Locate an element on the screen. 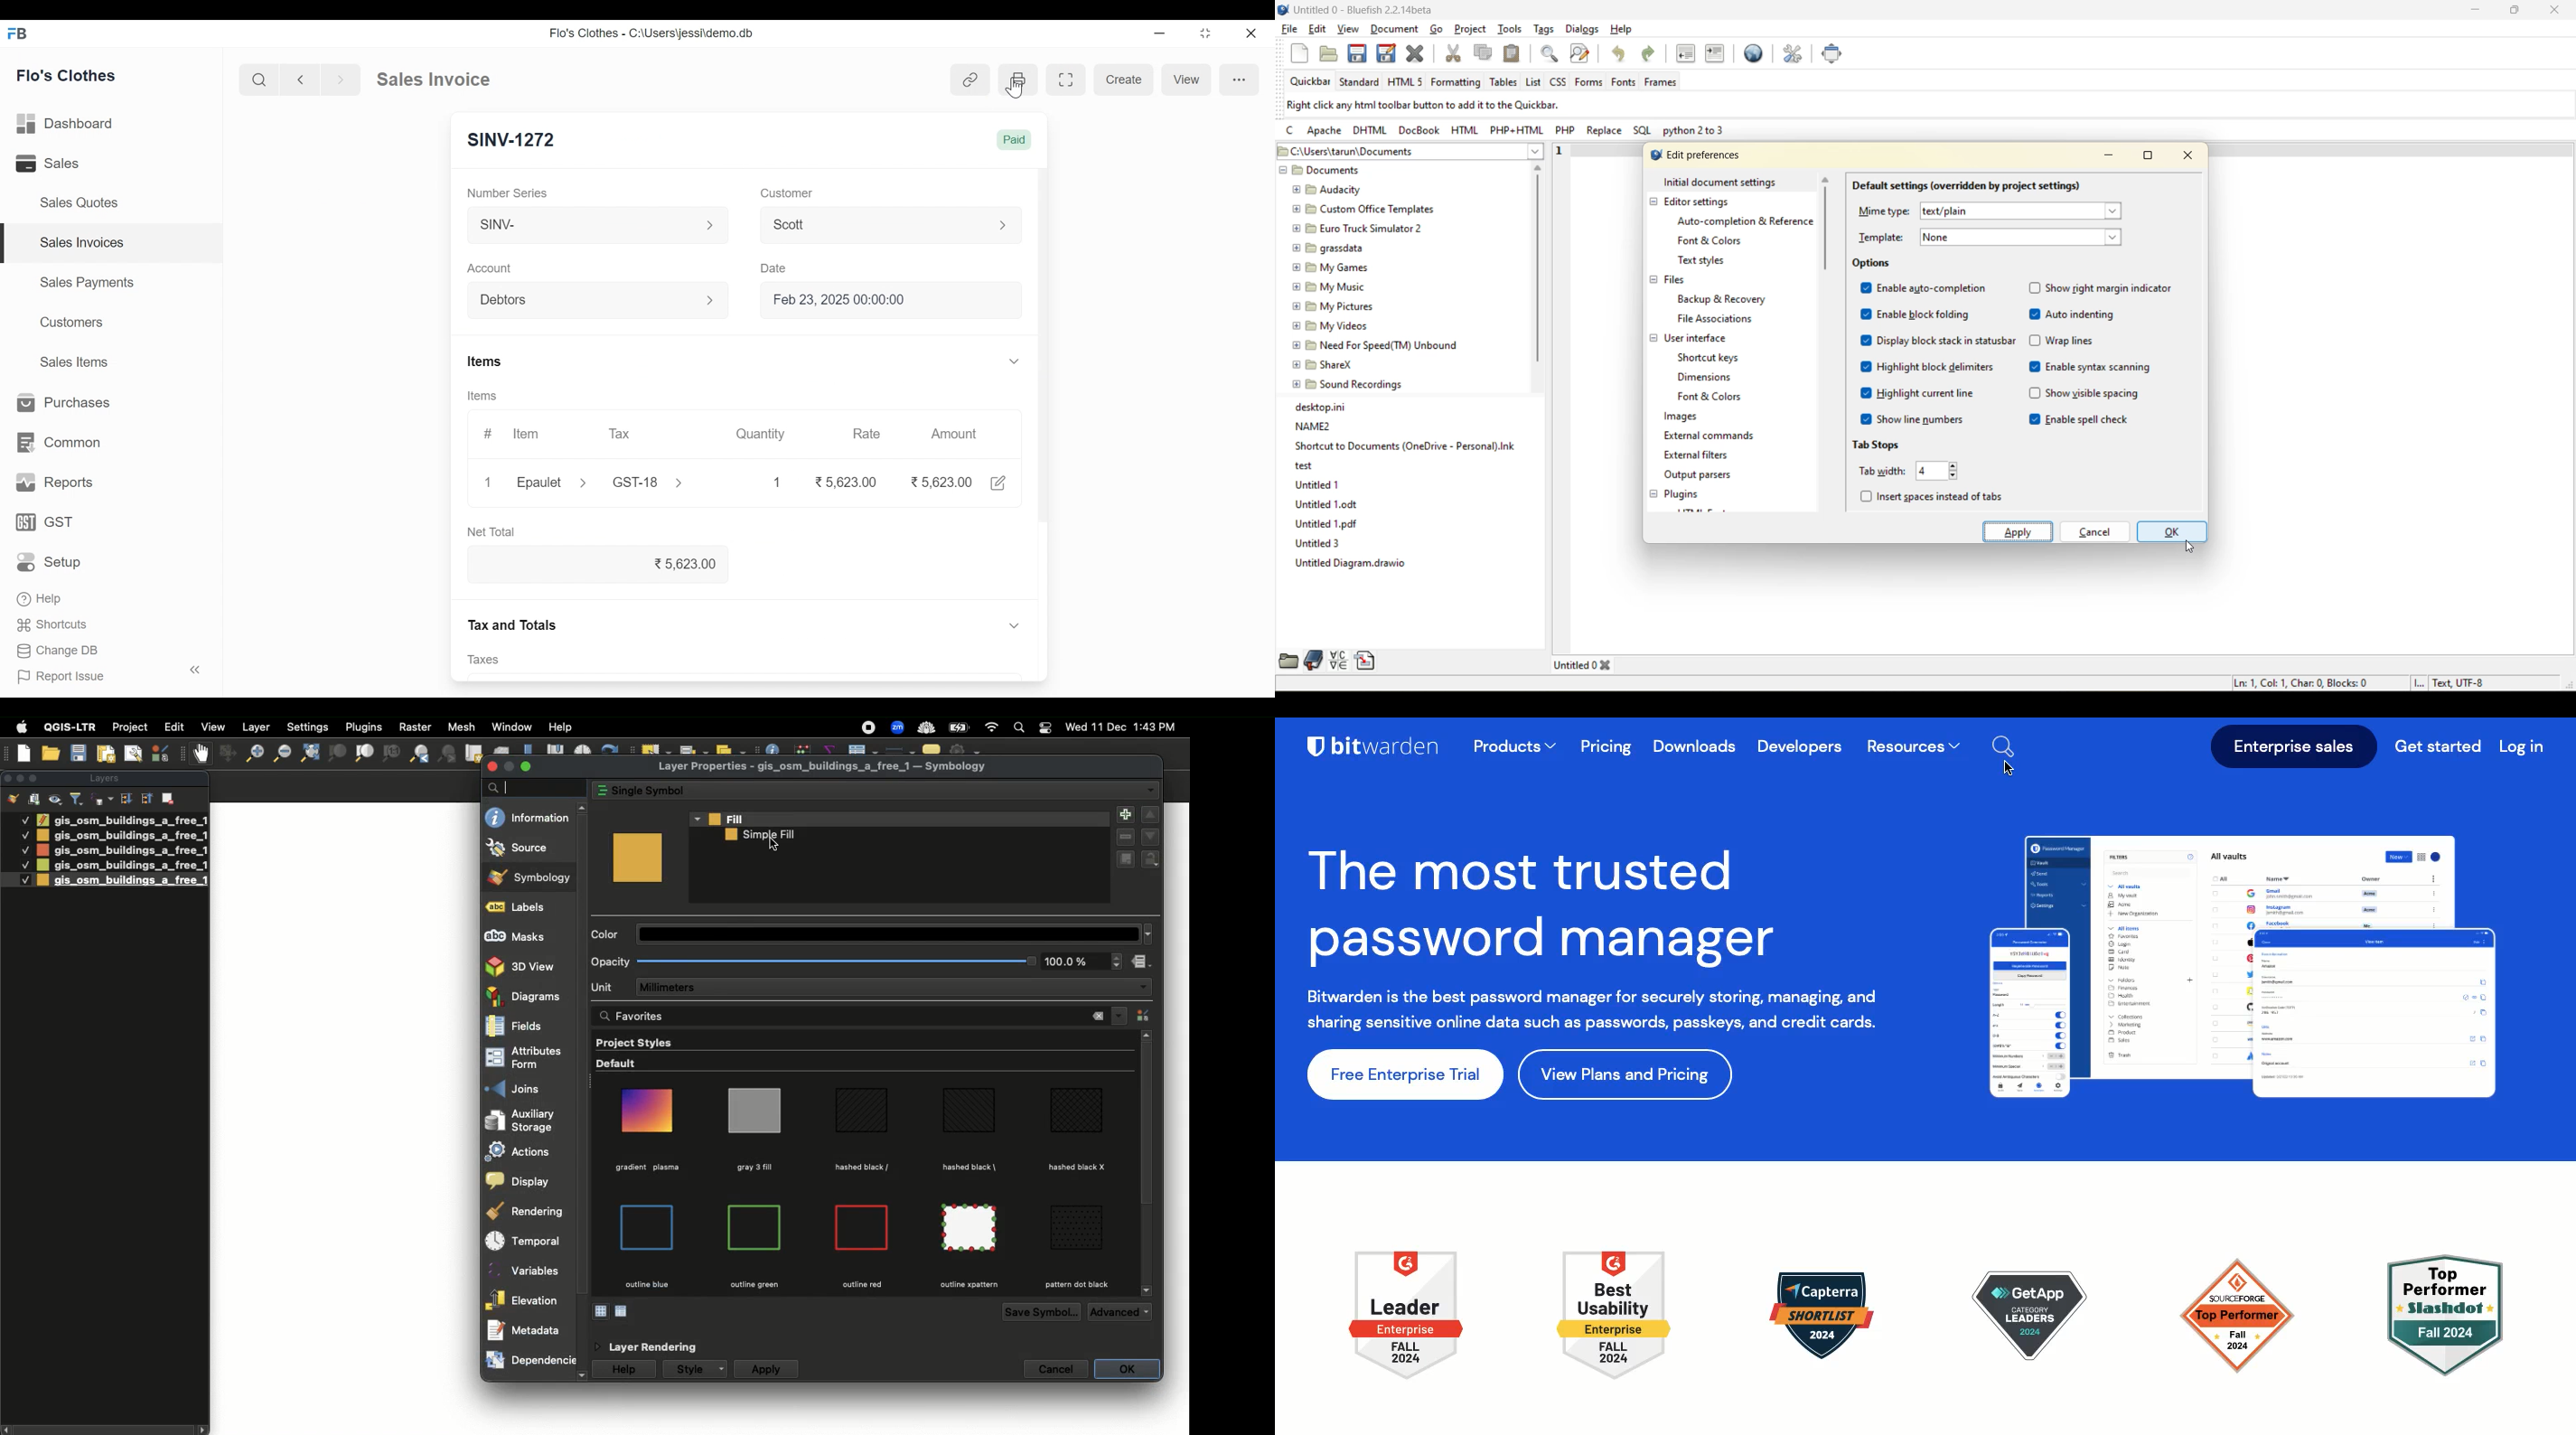 This screenshot has width=2576, height=1456. php is located at coordinates (1566, 131).